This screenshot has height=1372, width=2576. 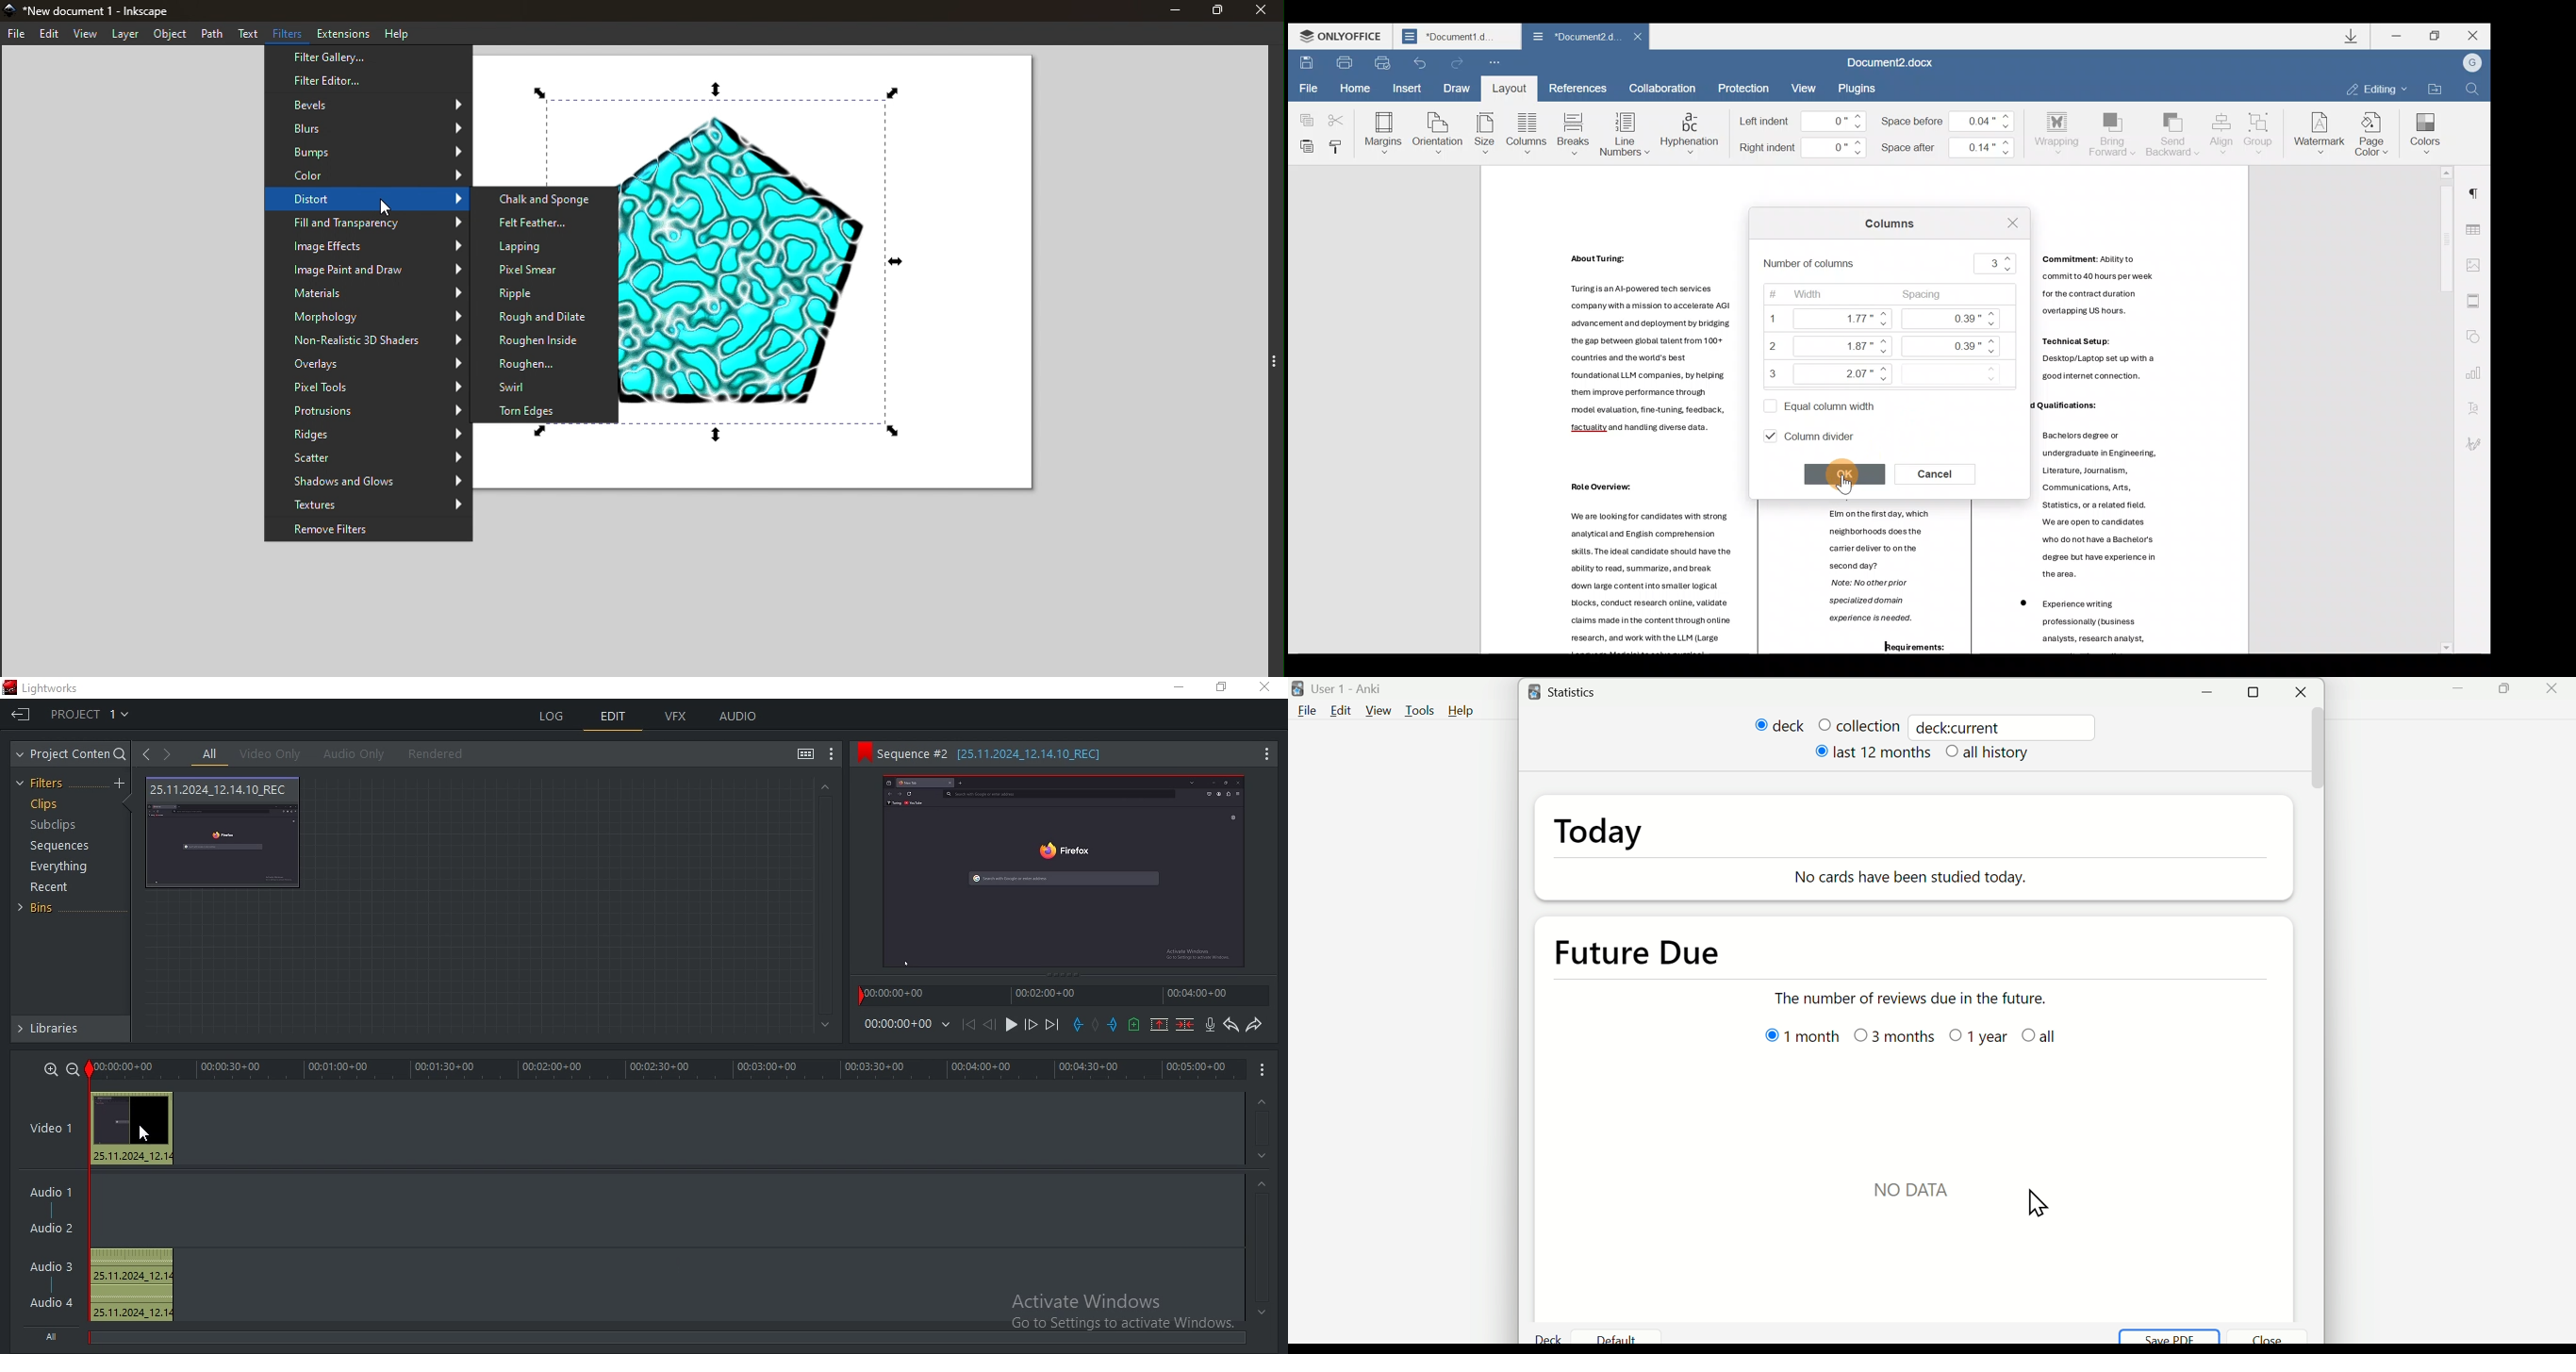 I want to click on Bumps, so click(x=367, y=151).